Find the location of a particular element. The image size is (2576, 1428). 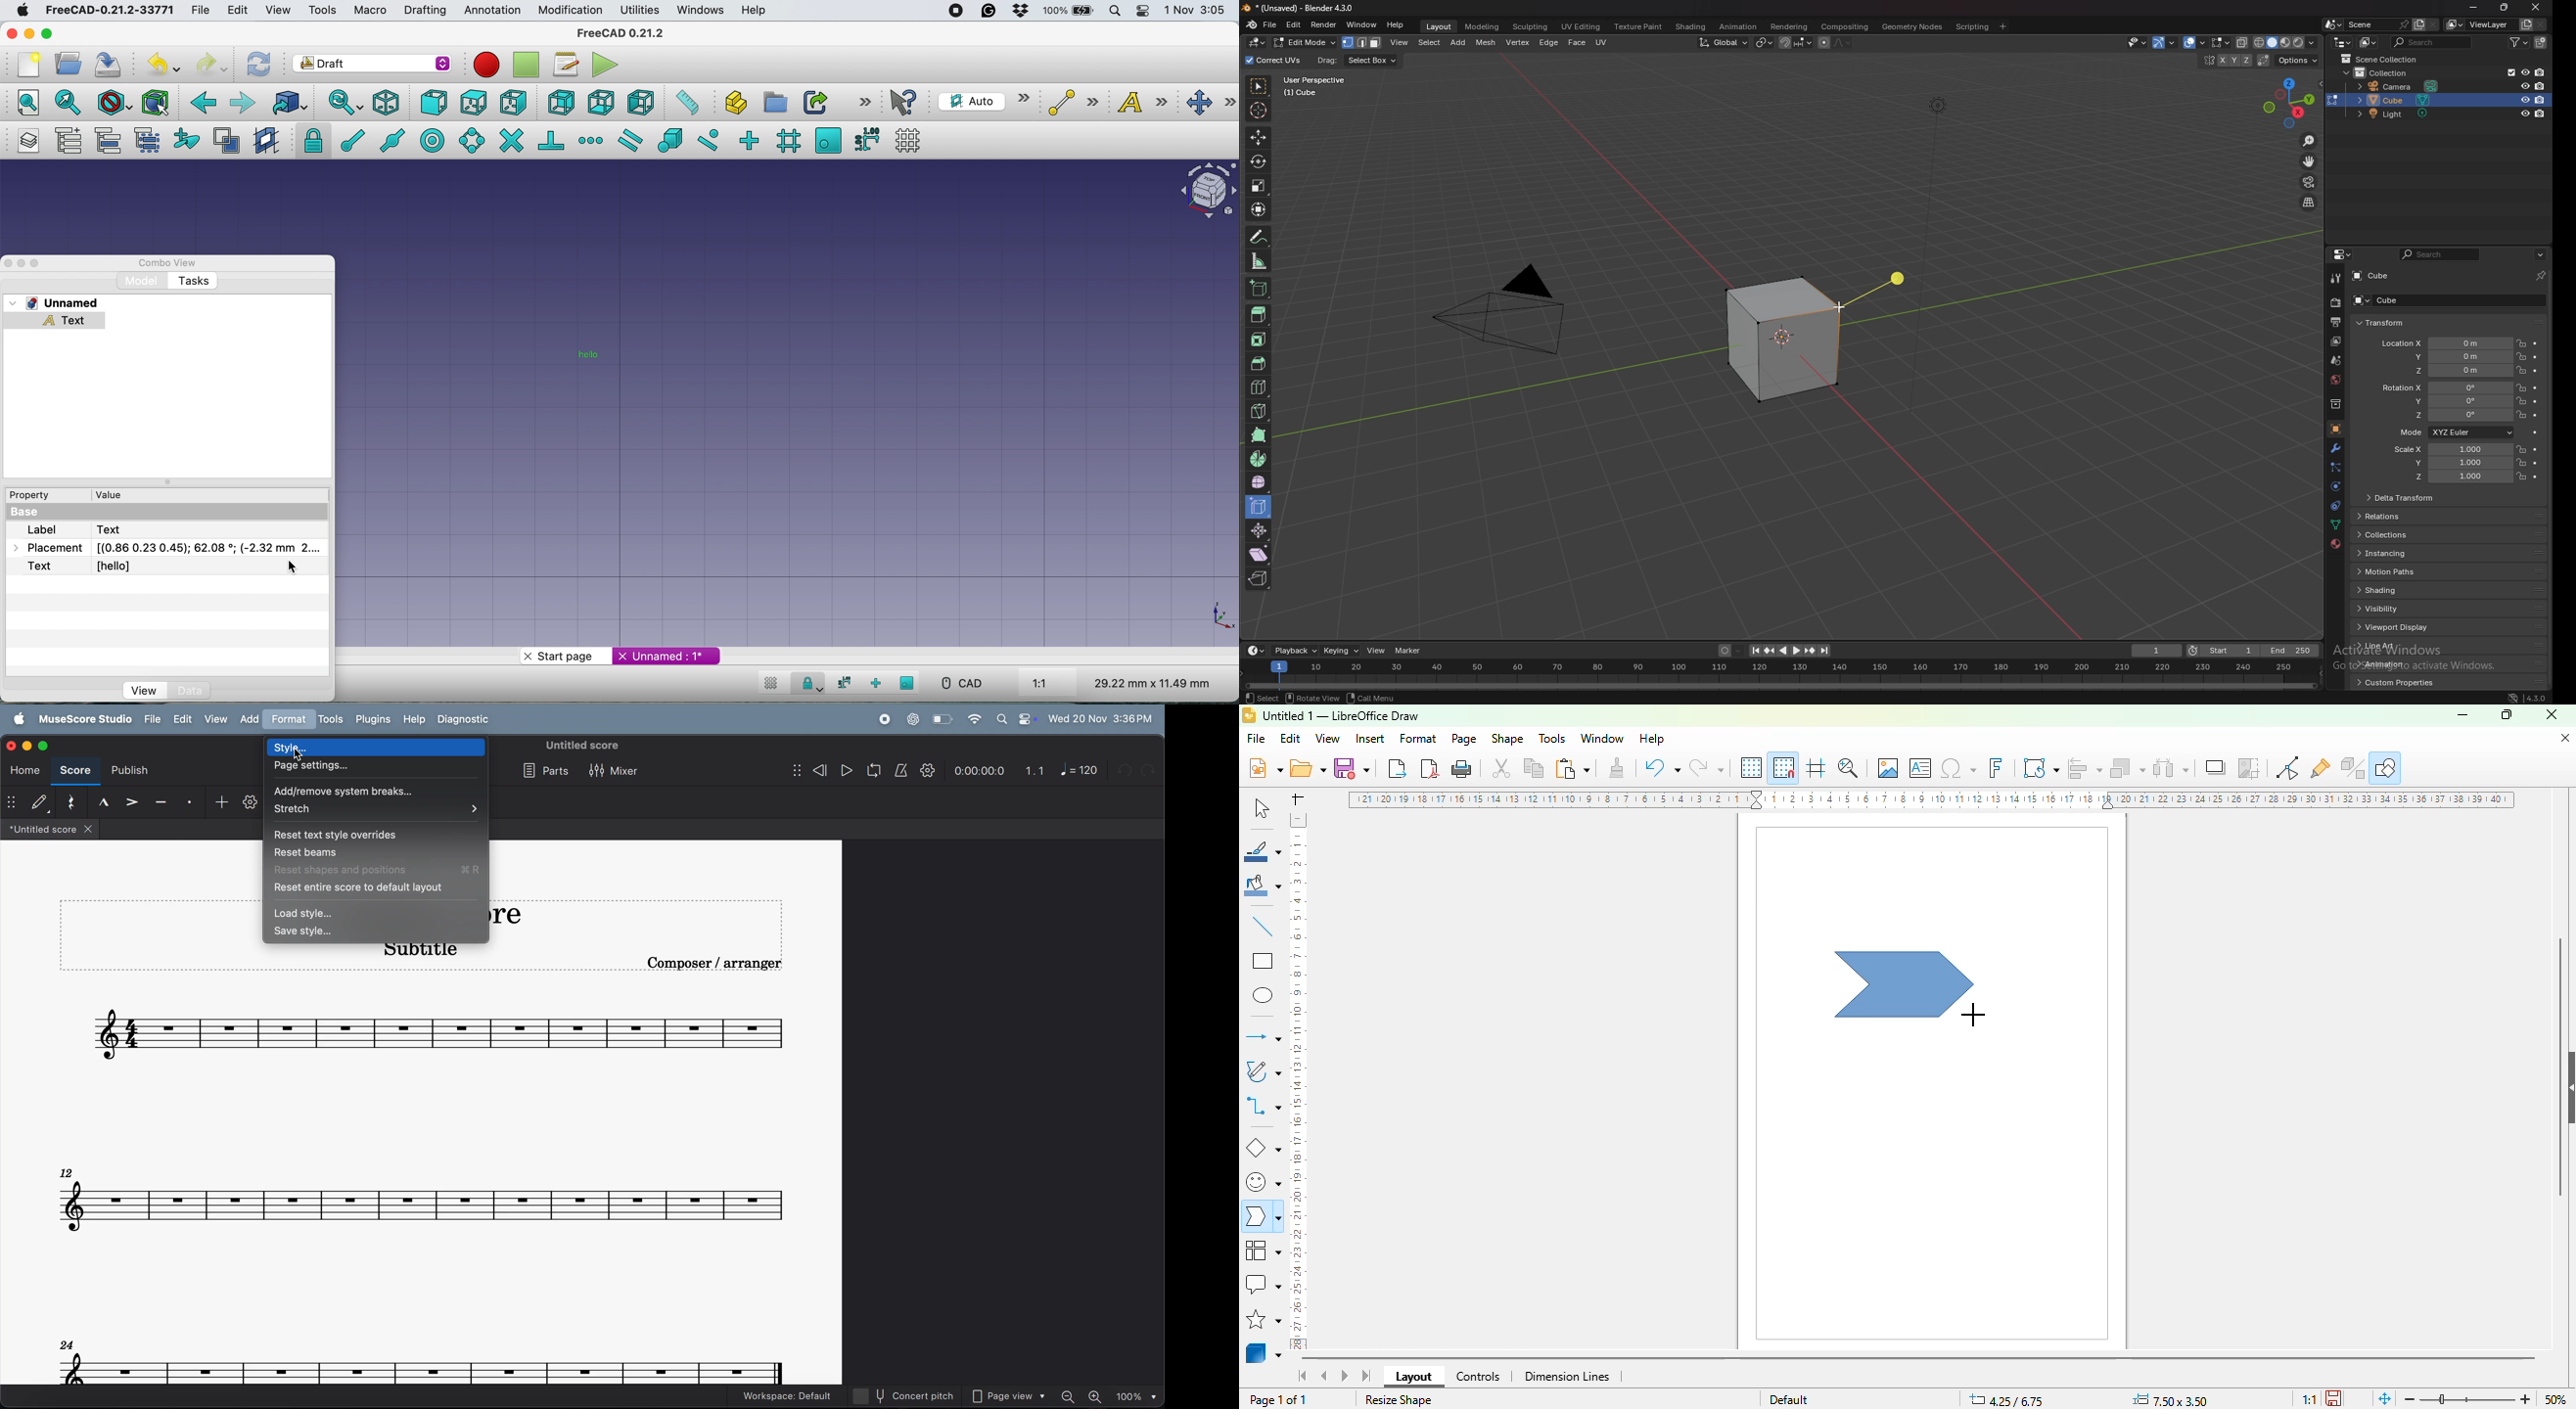

line color is located at coordinates (1263, 850).